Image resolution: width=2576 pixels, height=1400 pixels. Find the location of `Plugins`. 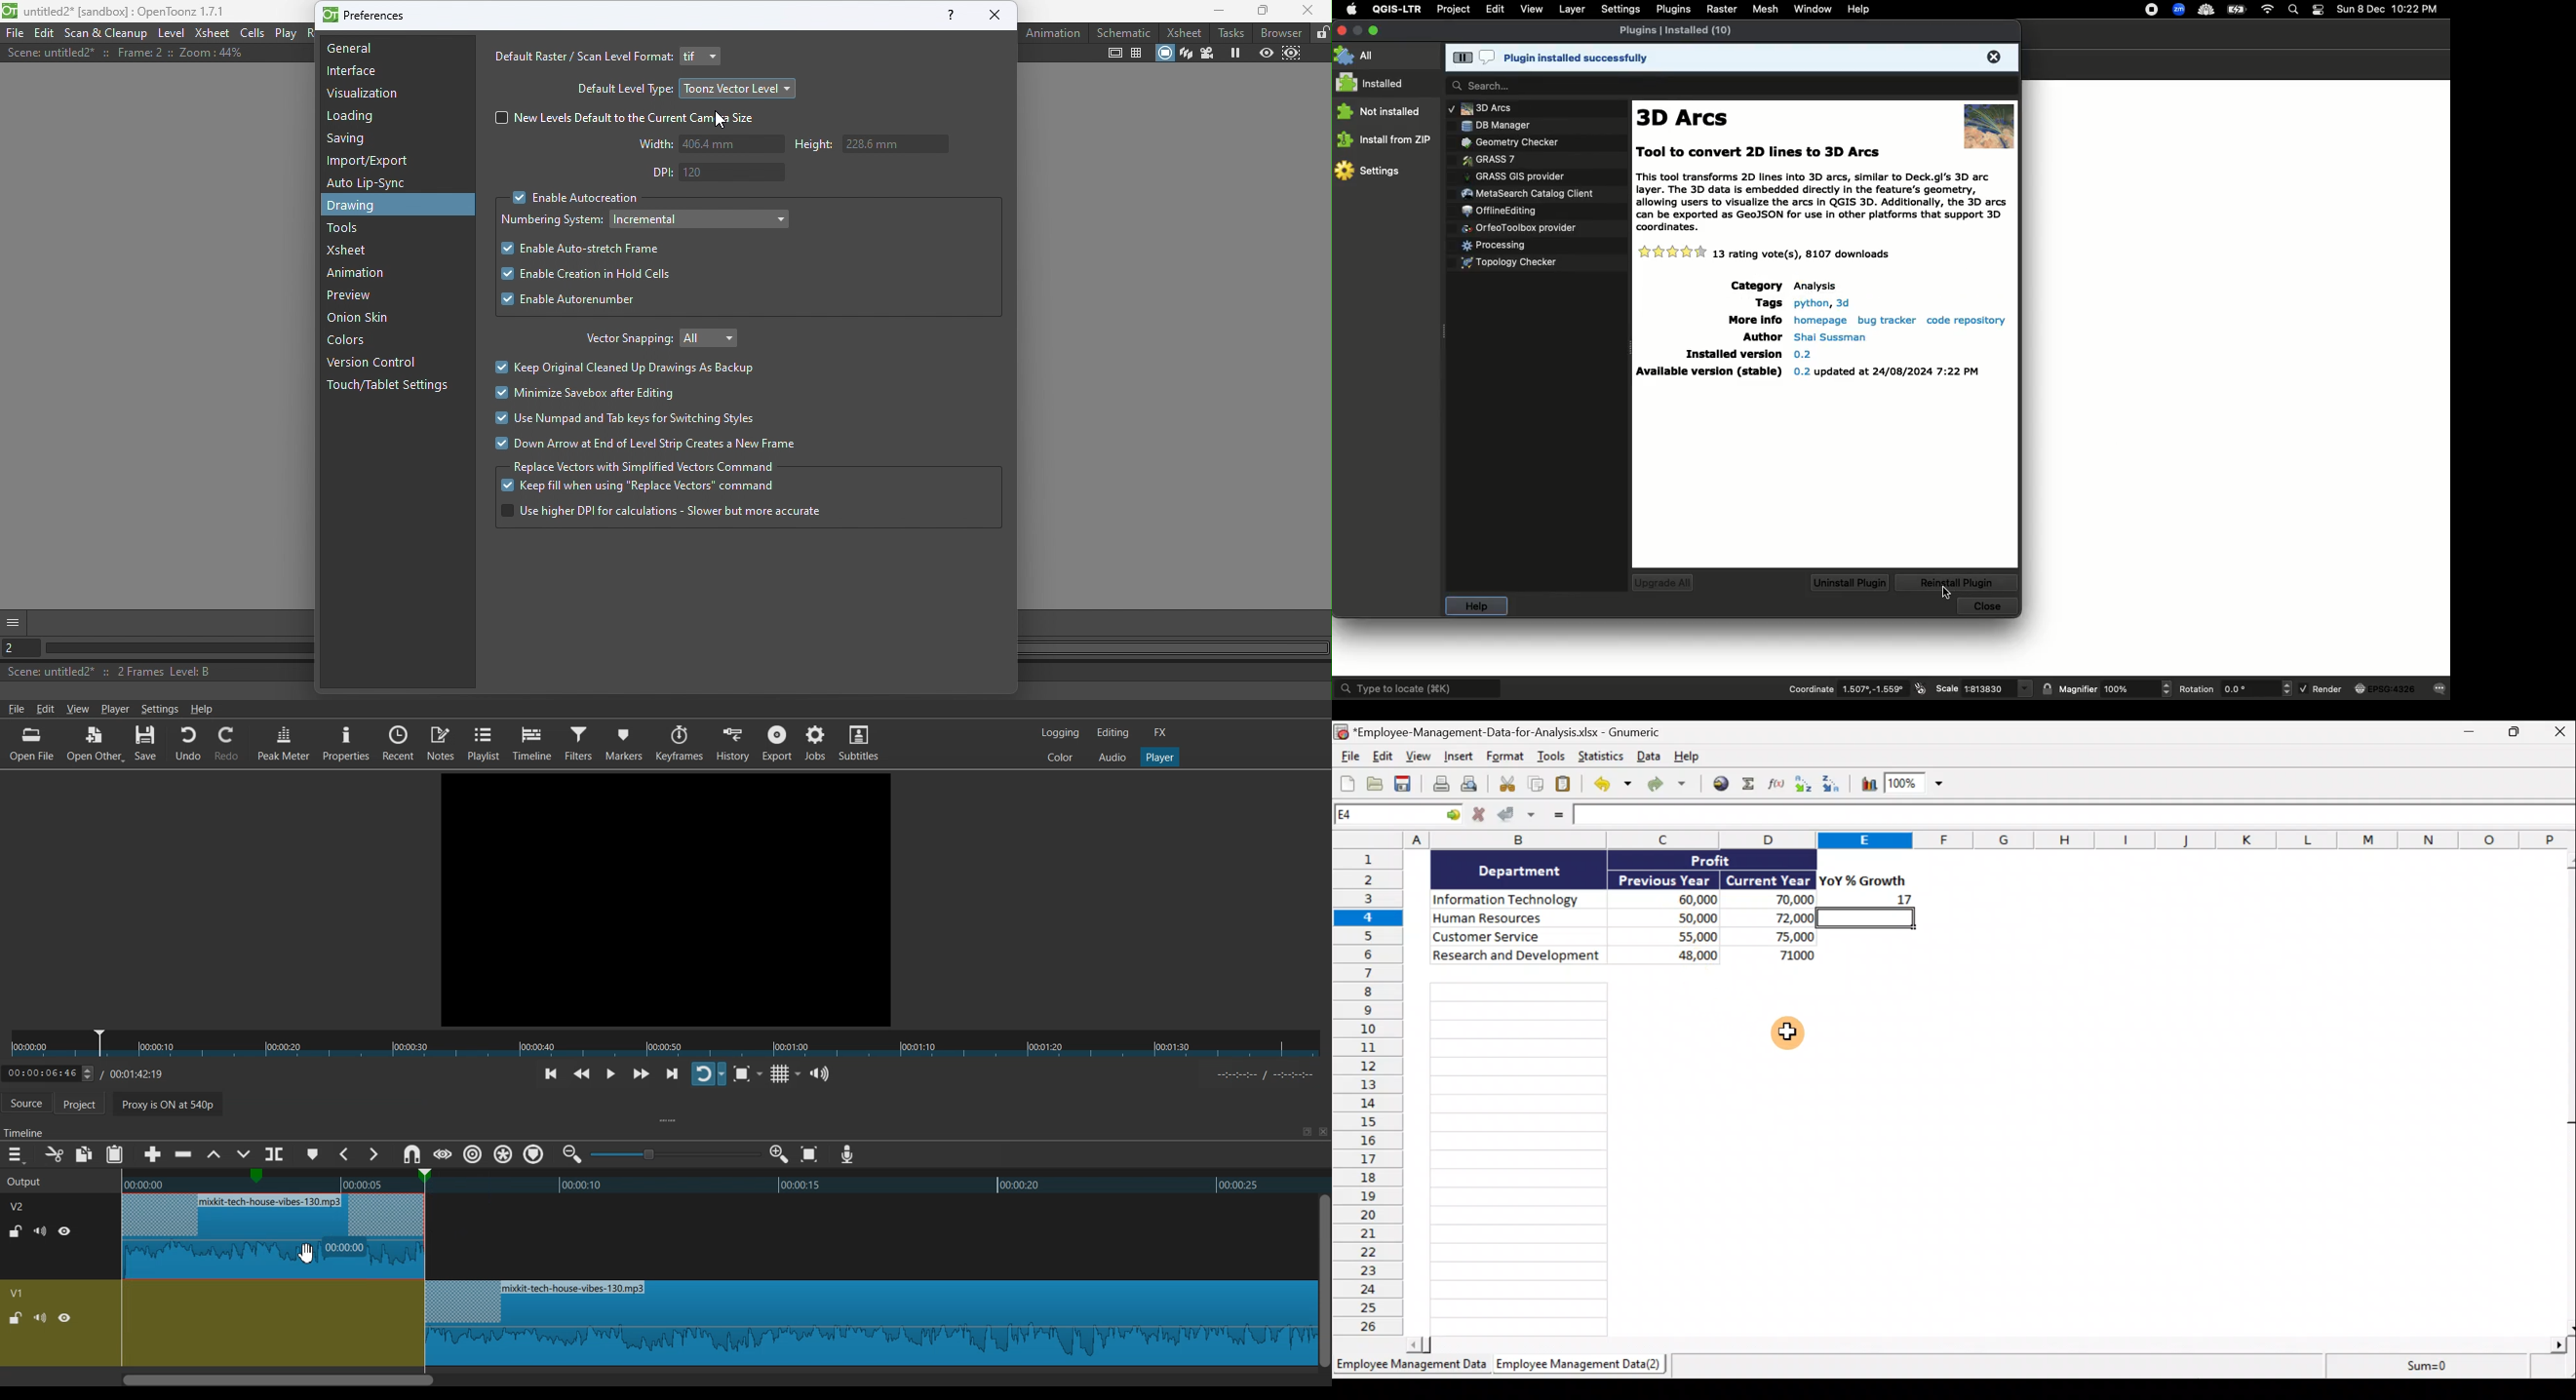

Plugins is located at coordinates (1505, 141).